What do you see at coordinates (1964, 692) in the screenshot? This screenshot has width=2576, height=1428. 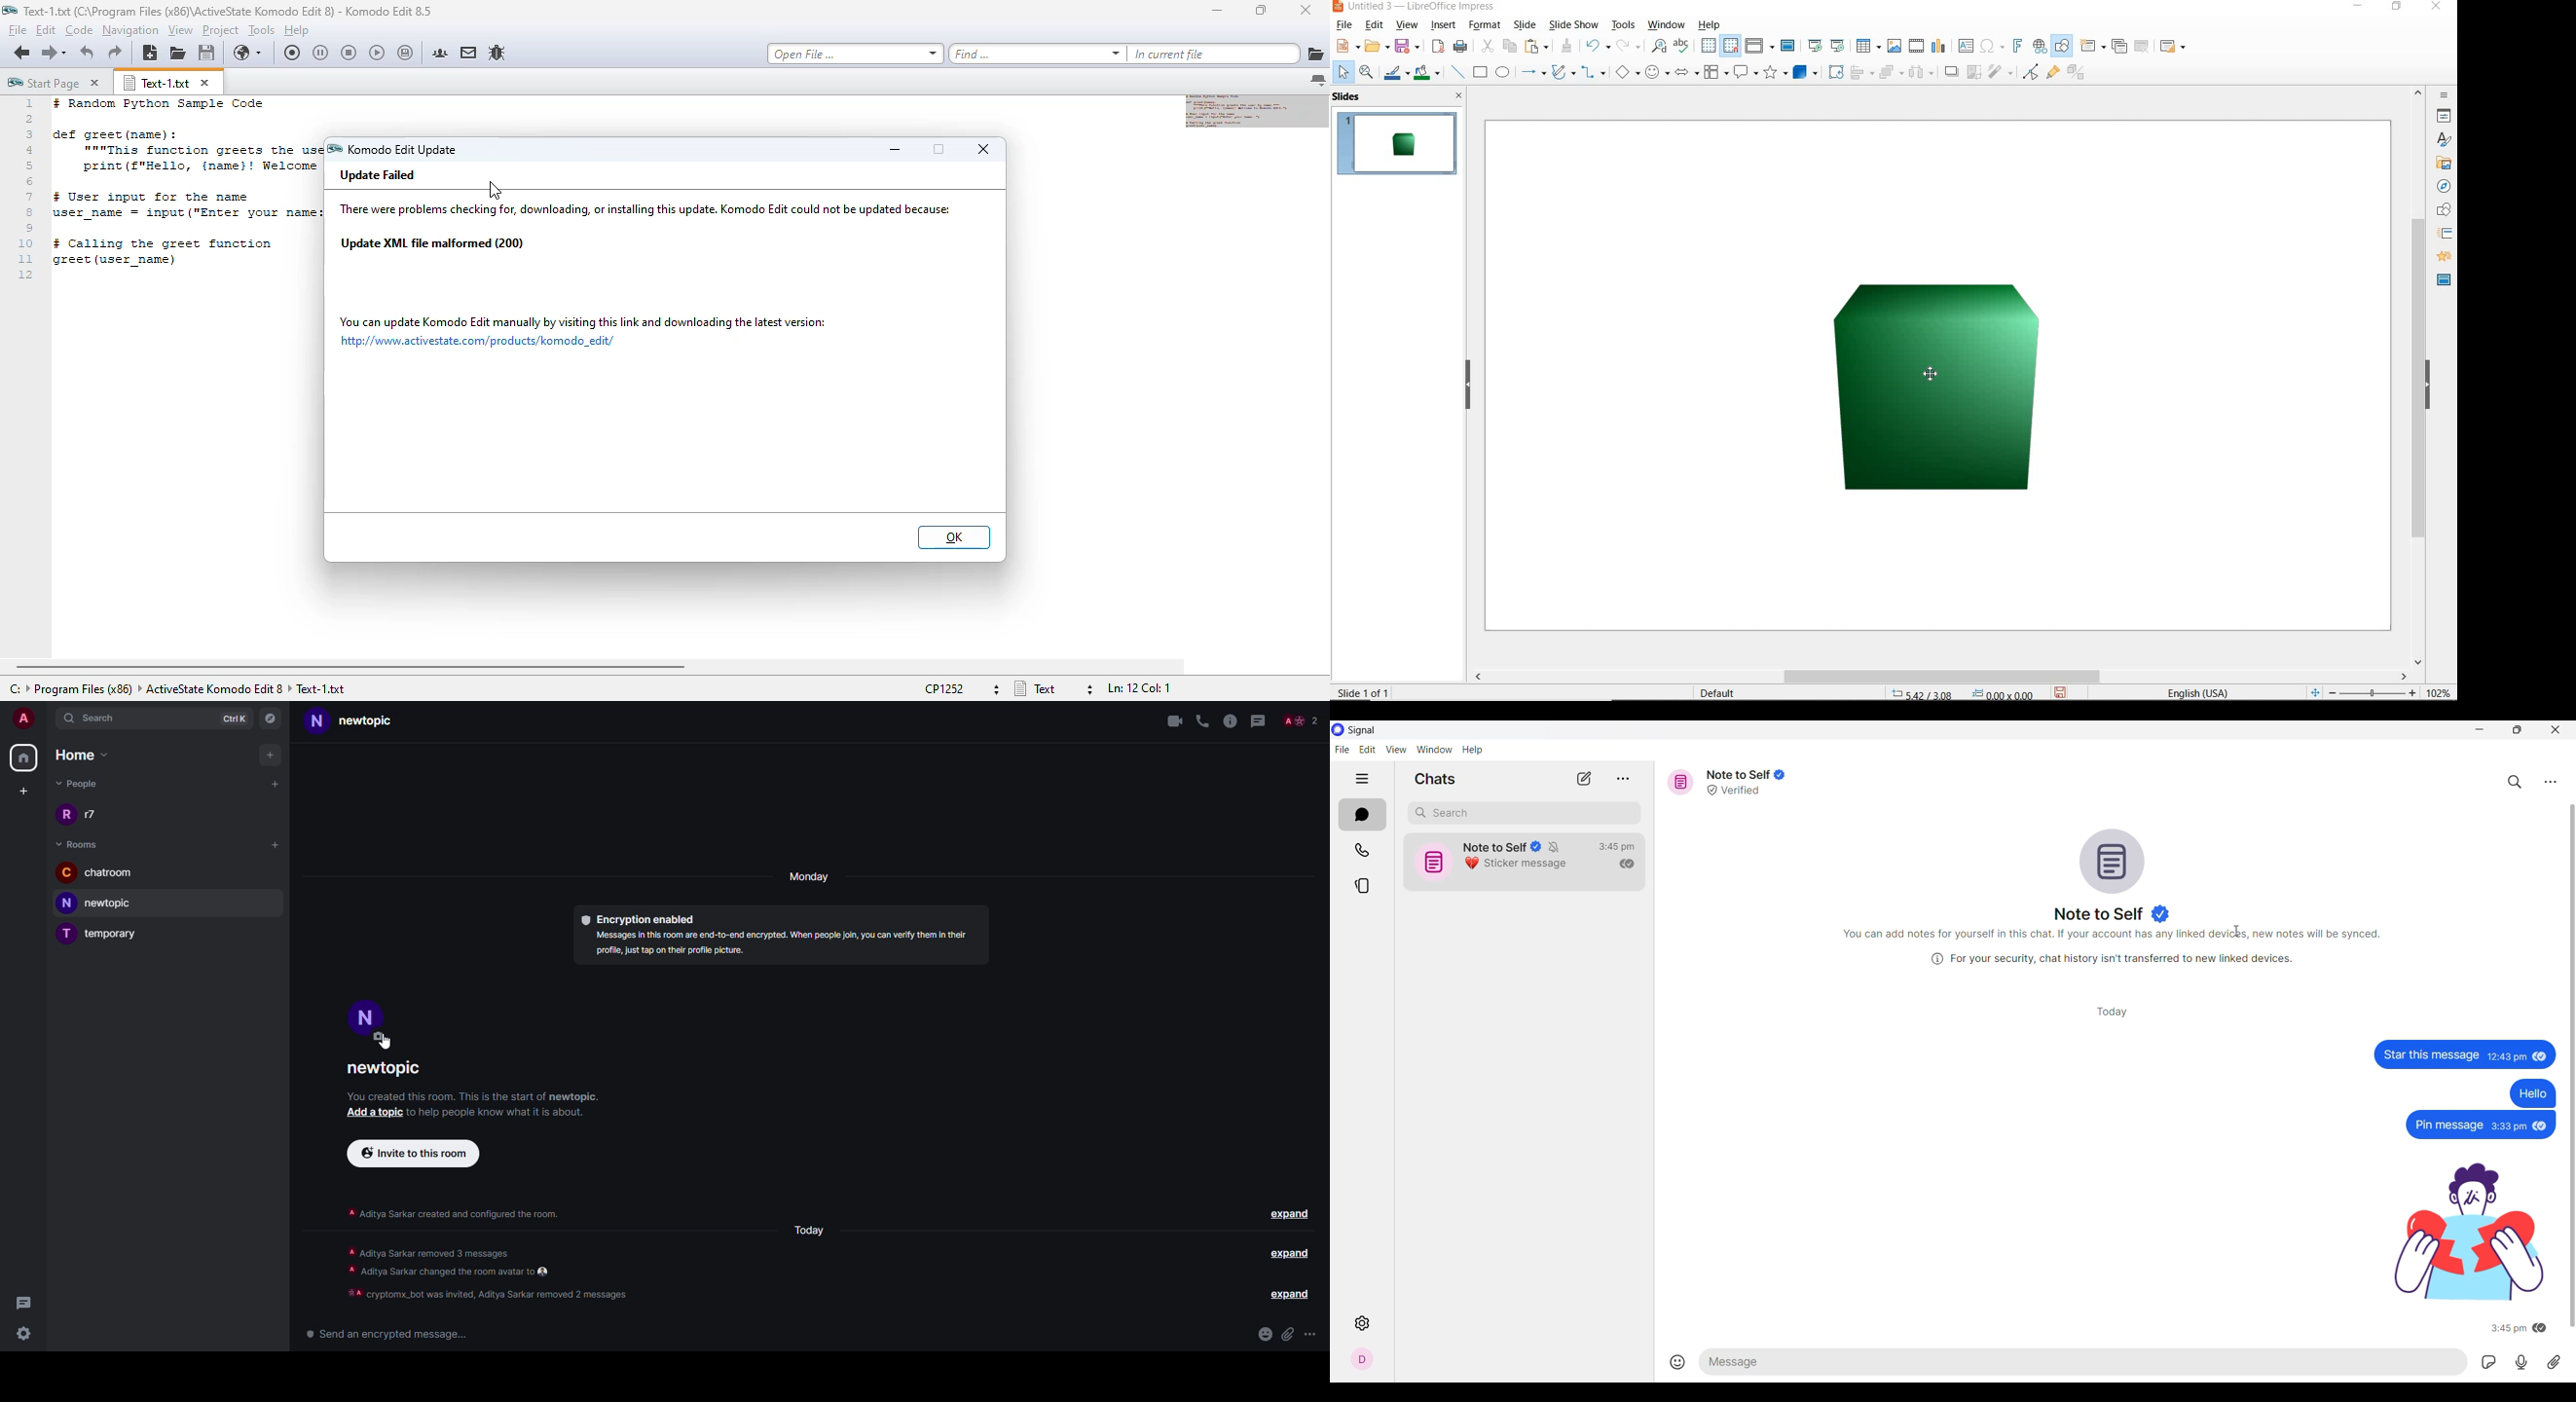 I see `POSITION AND SIZE` at bounding box center [1964, 692].